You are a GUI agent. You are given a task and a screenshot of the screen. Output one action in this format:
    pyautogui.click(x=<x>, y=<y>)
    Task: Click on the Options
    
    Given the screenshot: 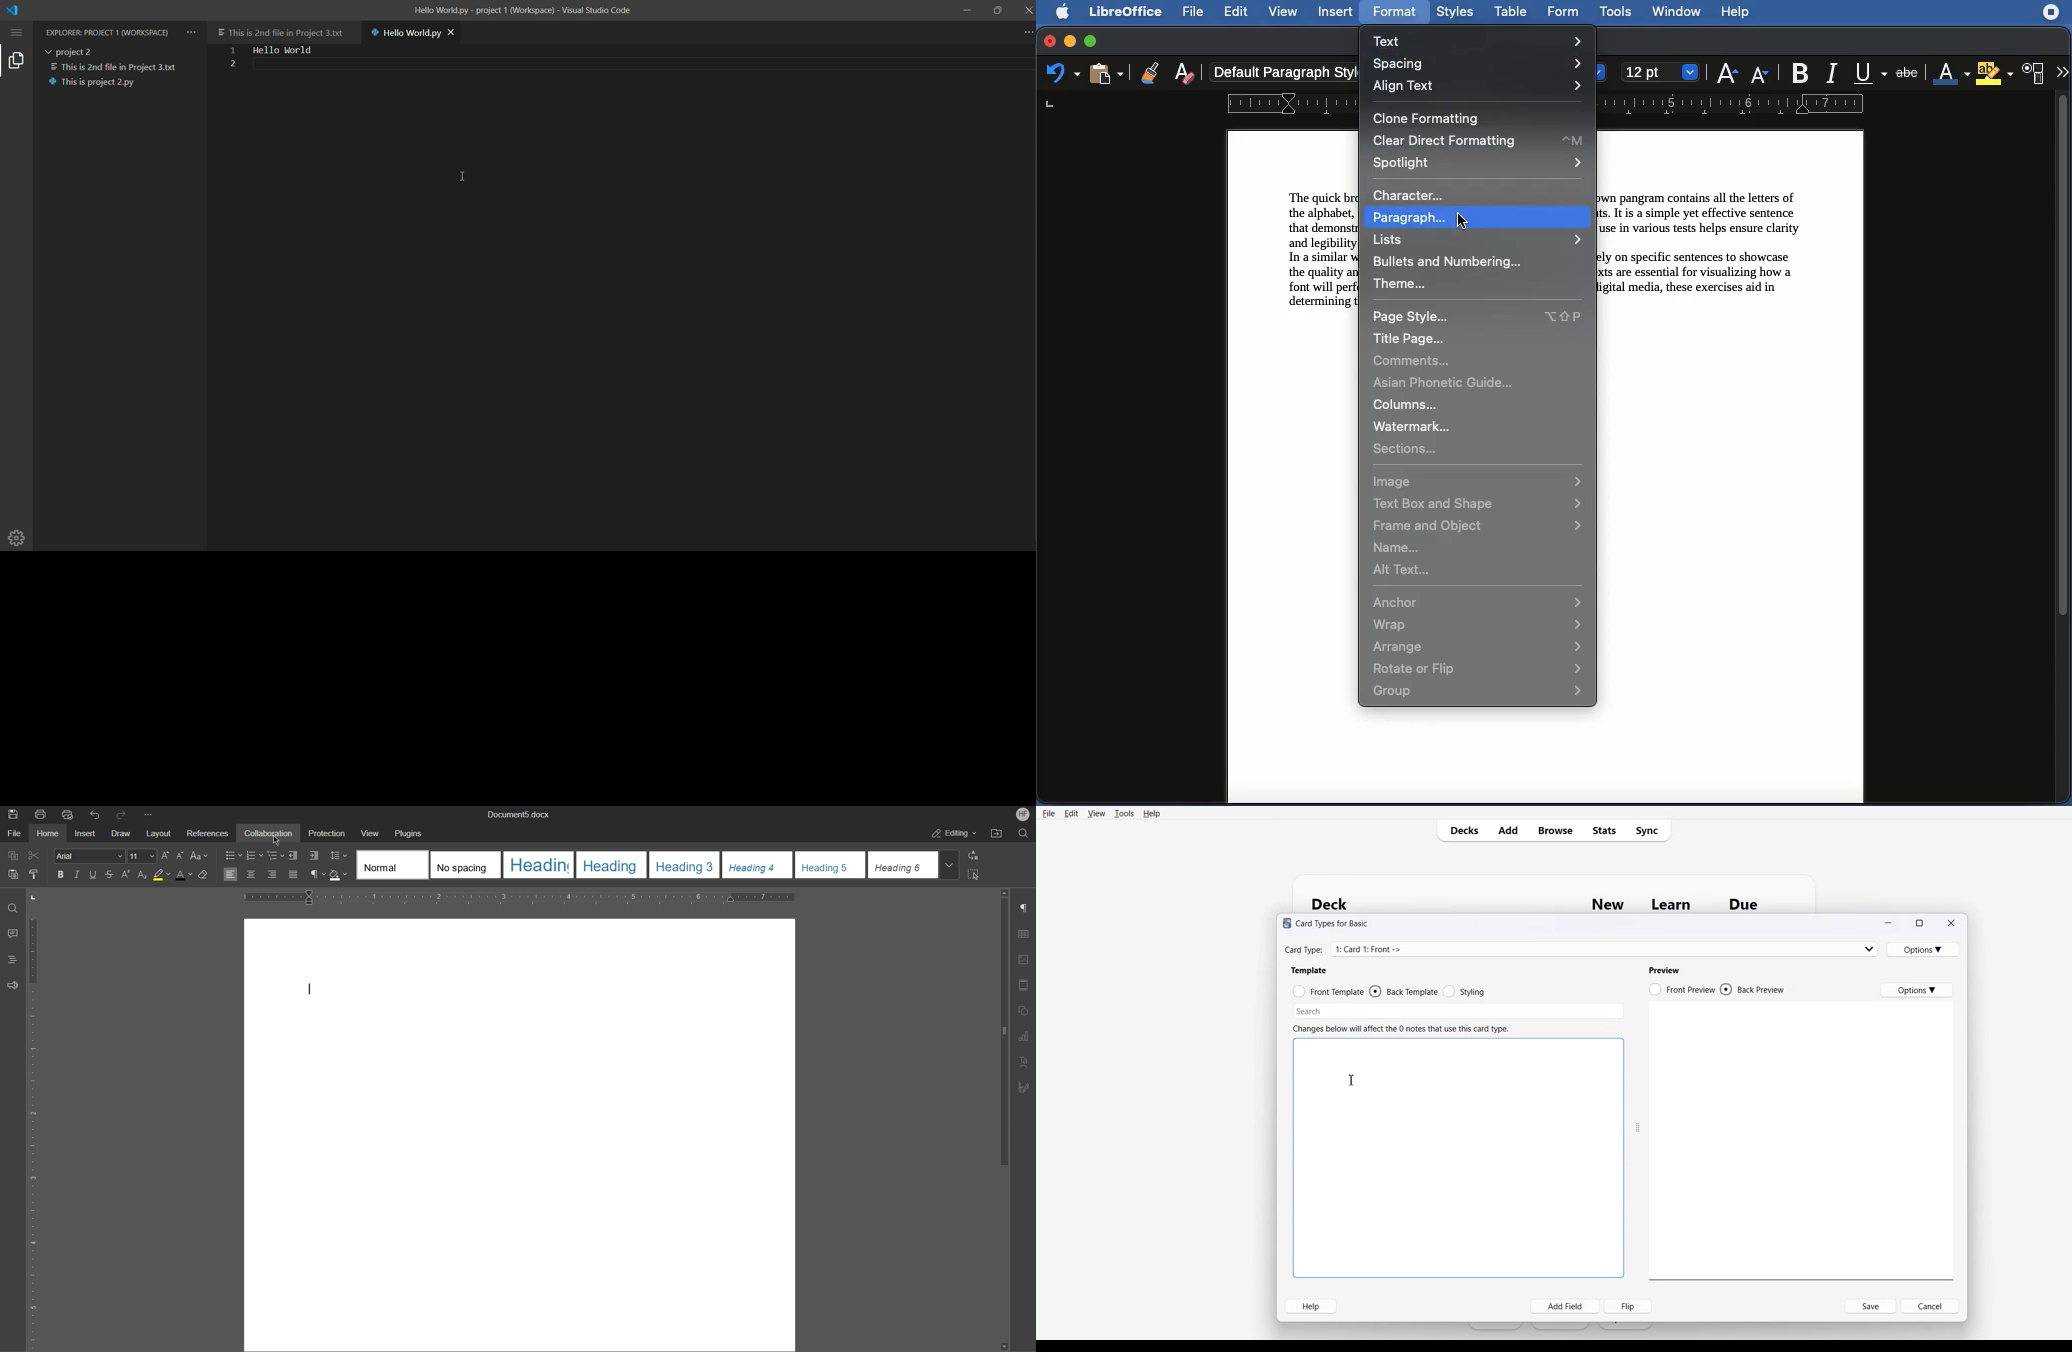 What is the action you would take?
    pyautogui.click(x=1913, y=989)
    